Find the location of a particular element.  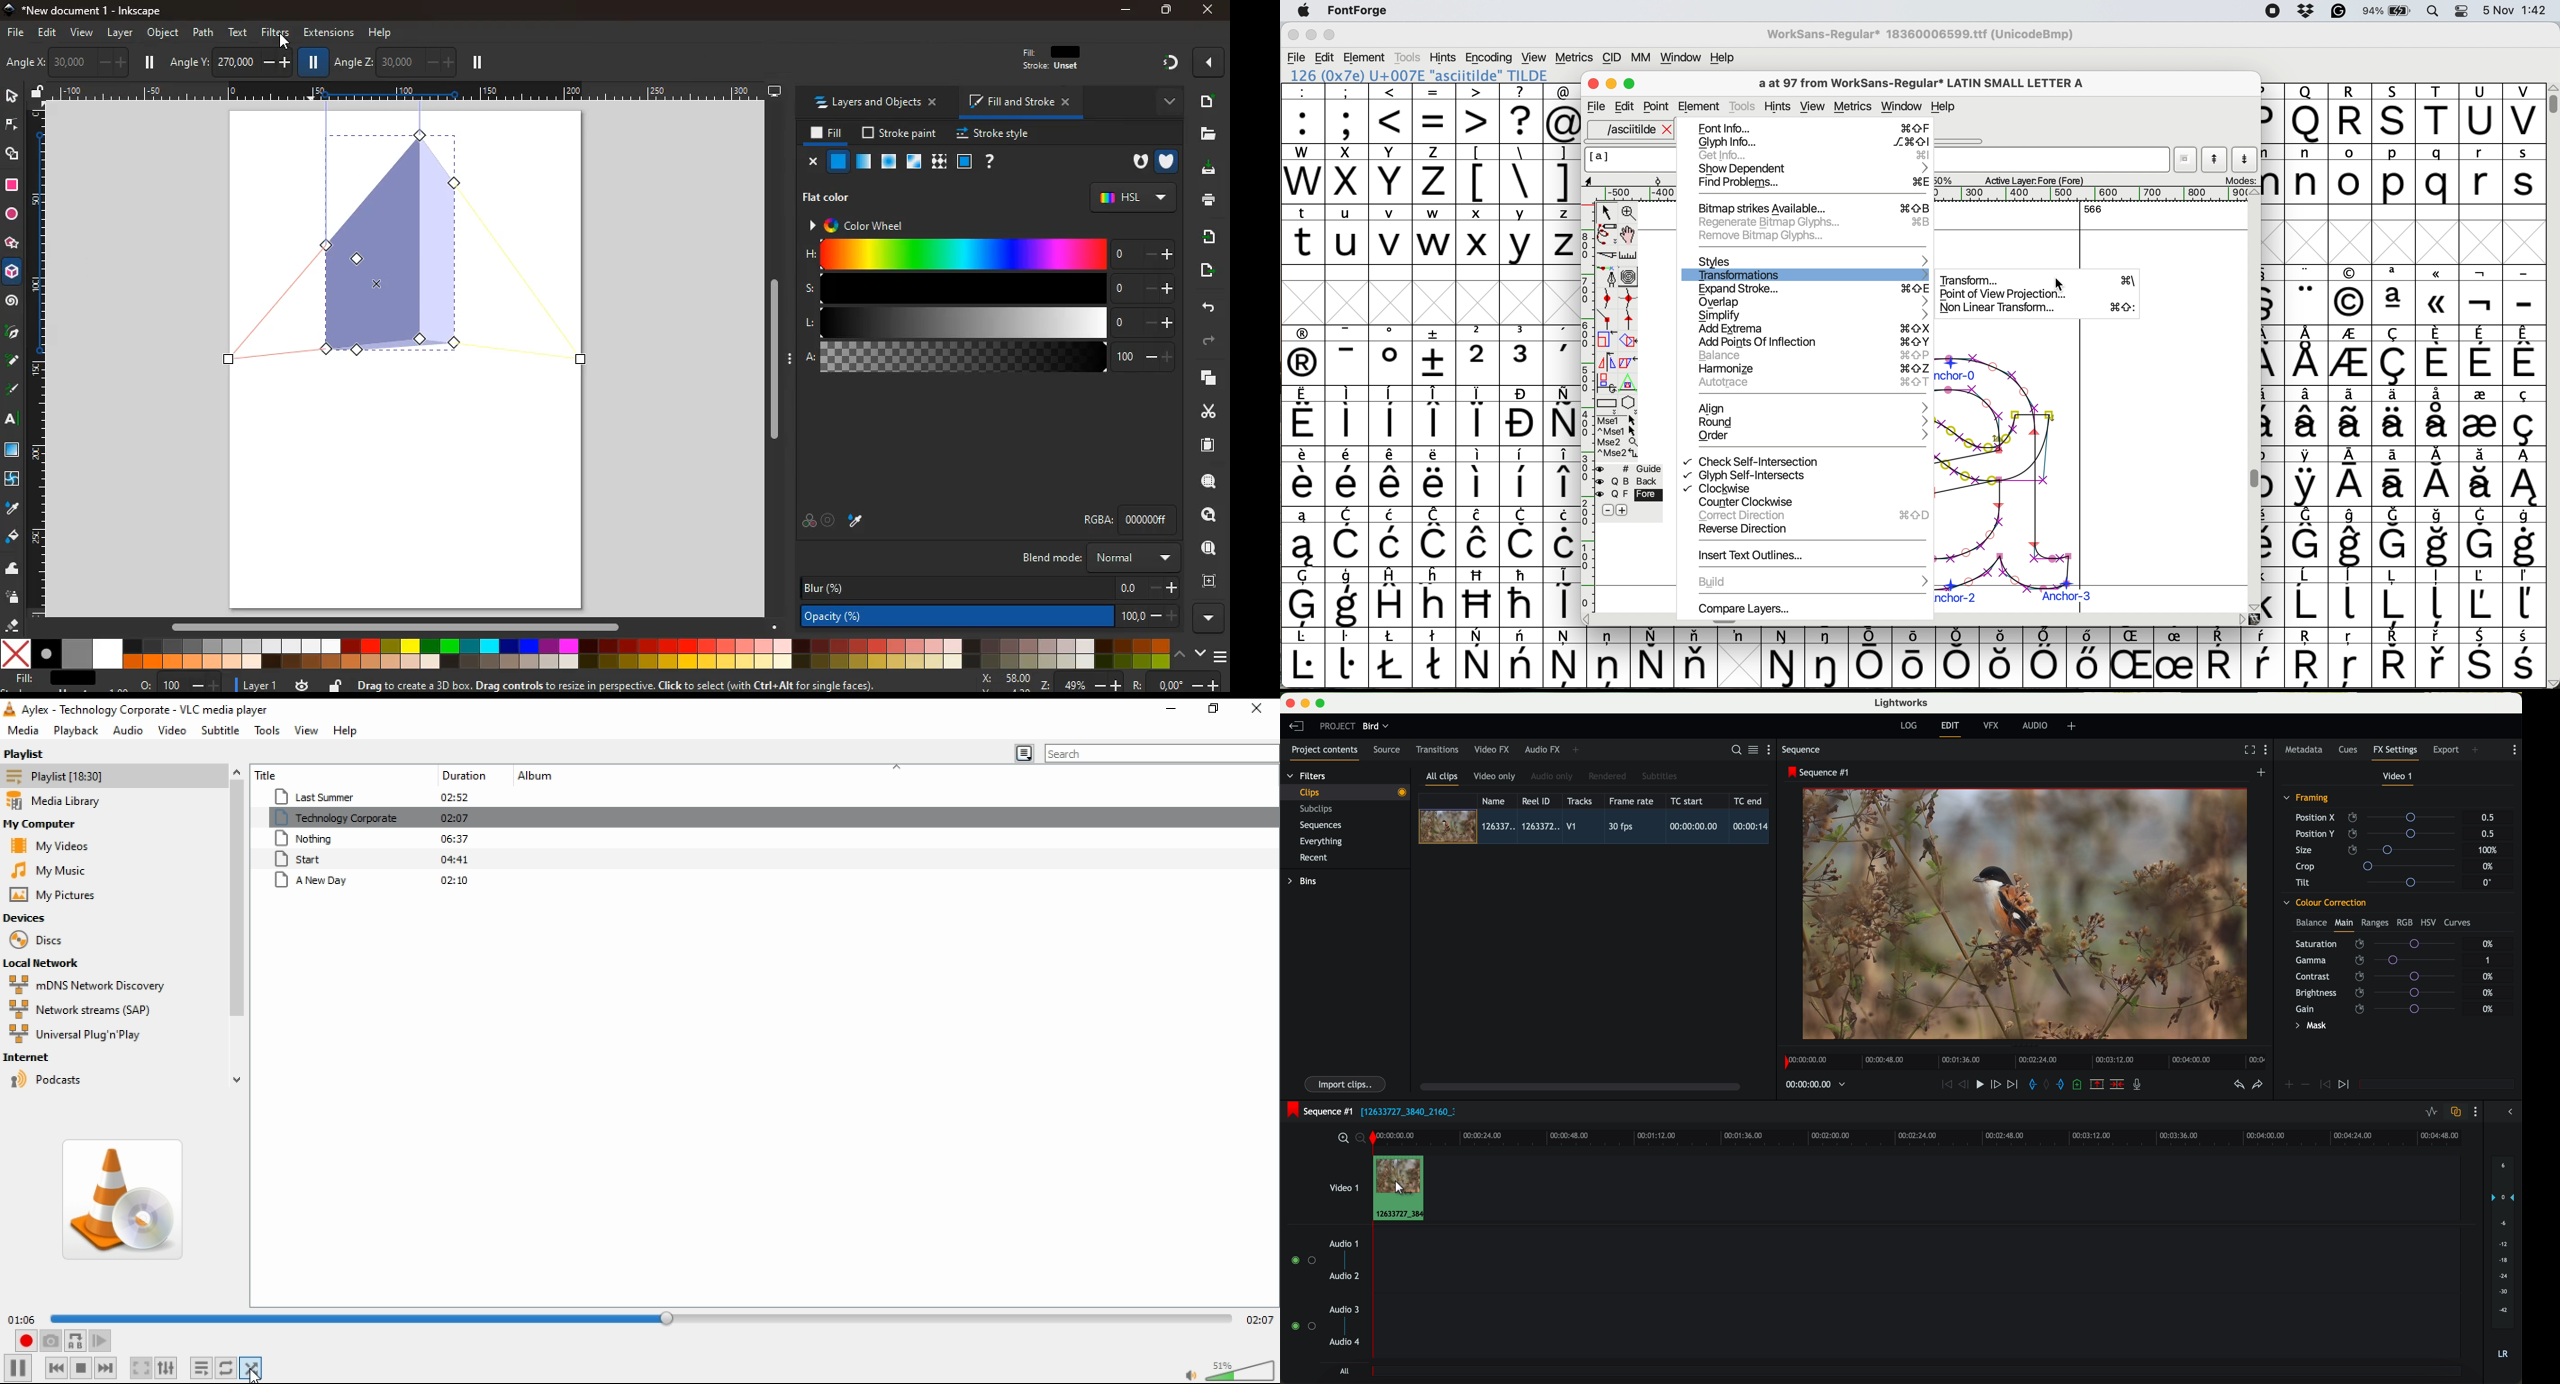

symbol is located at coordinates (2350, 478).